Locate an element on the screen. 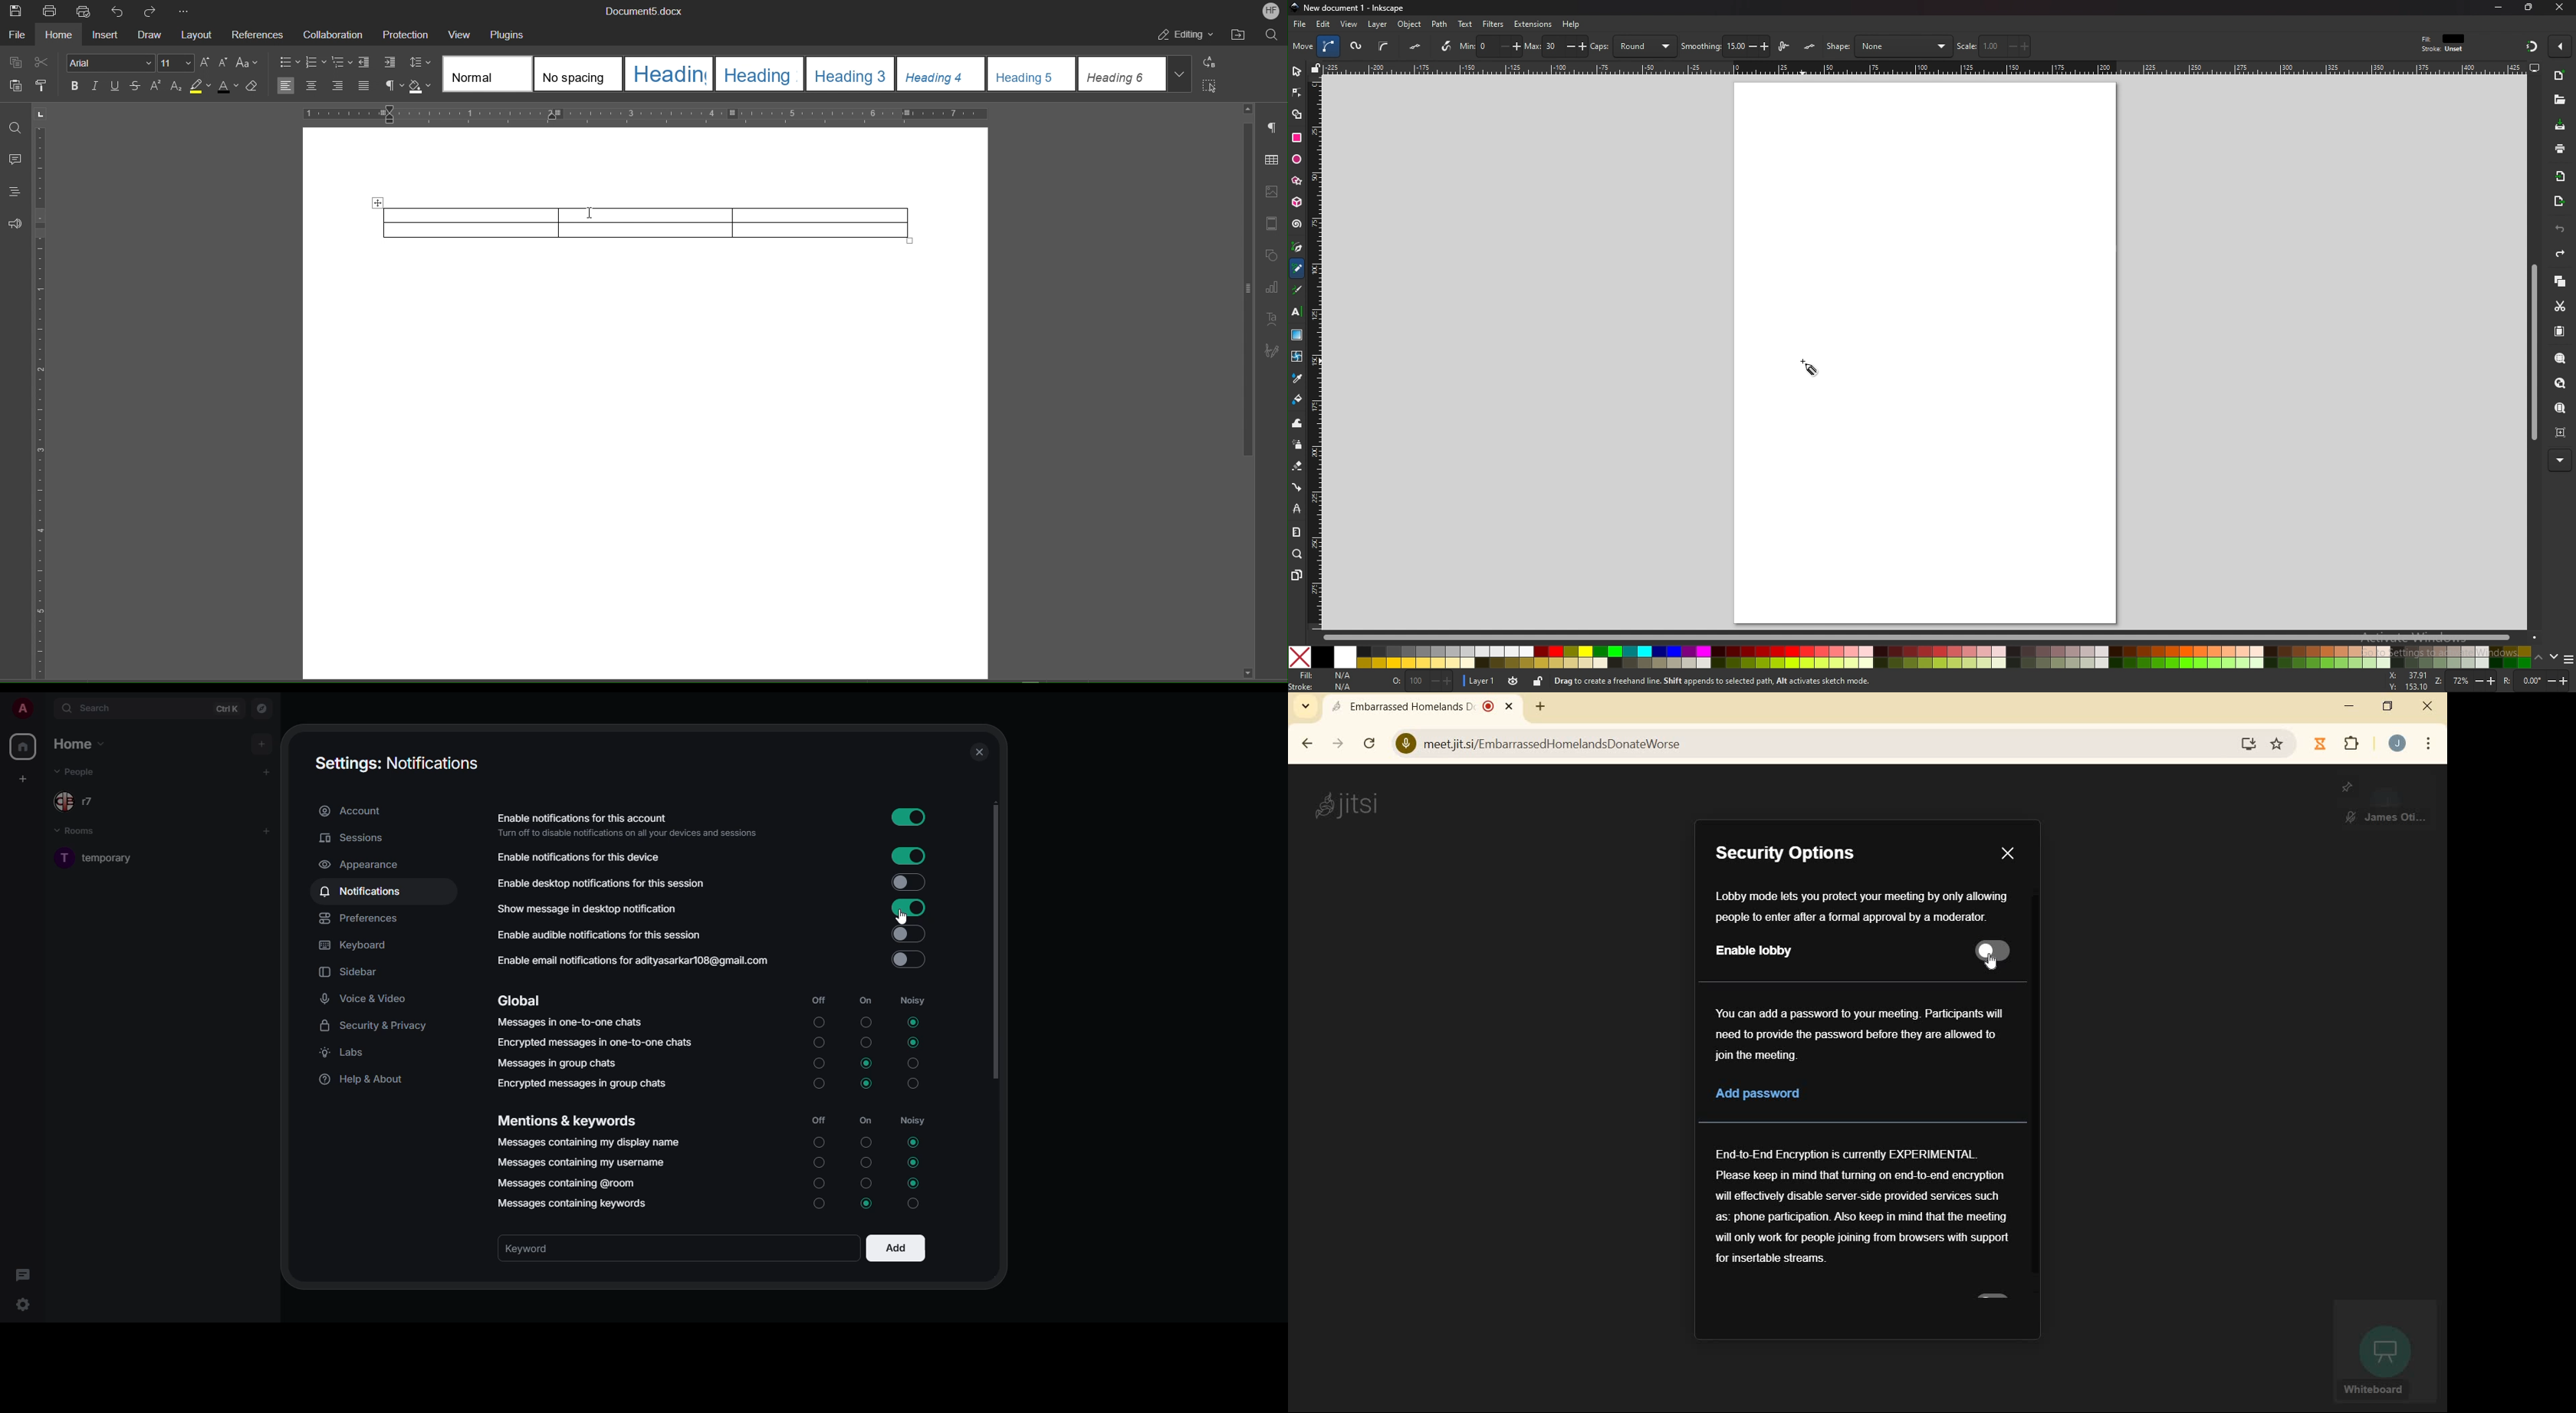 This screenshot has width=2576, height=1428. sidebar is located at coordinates (351, 971).